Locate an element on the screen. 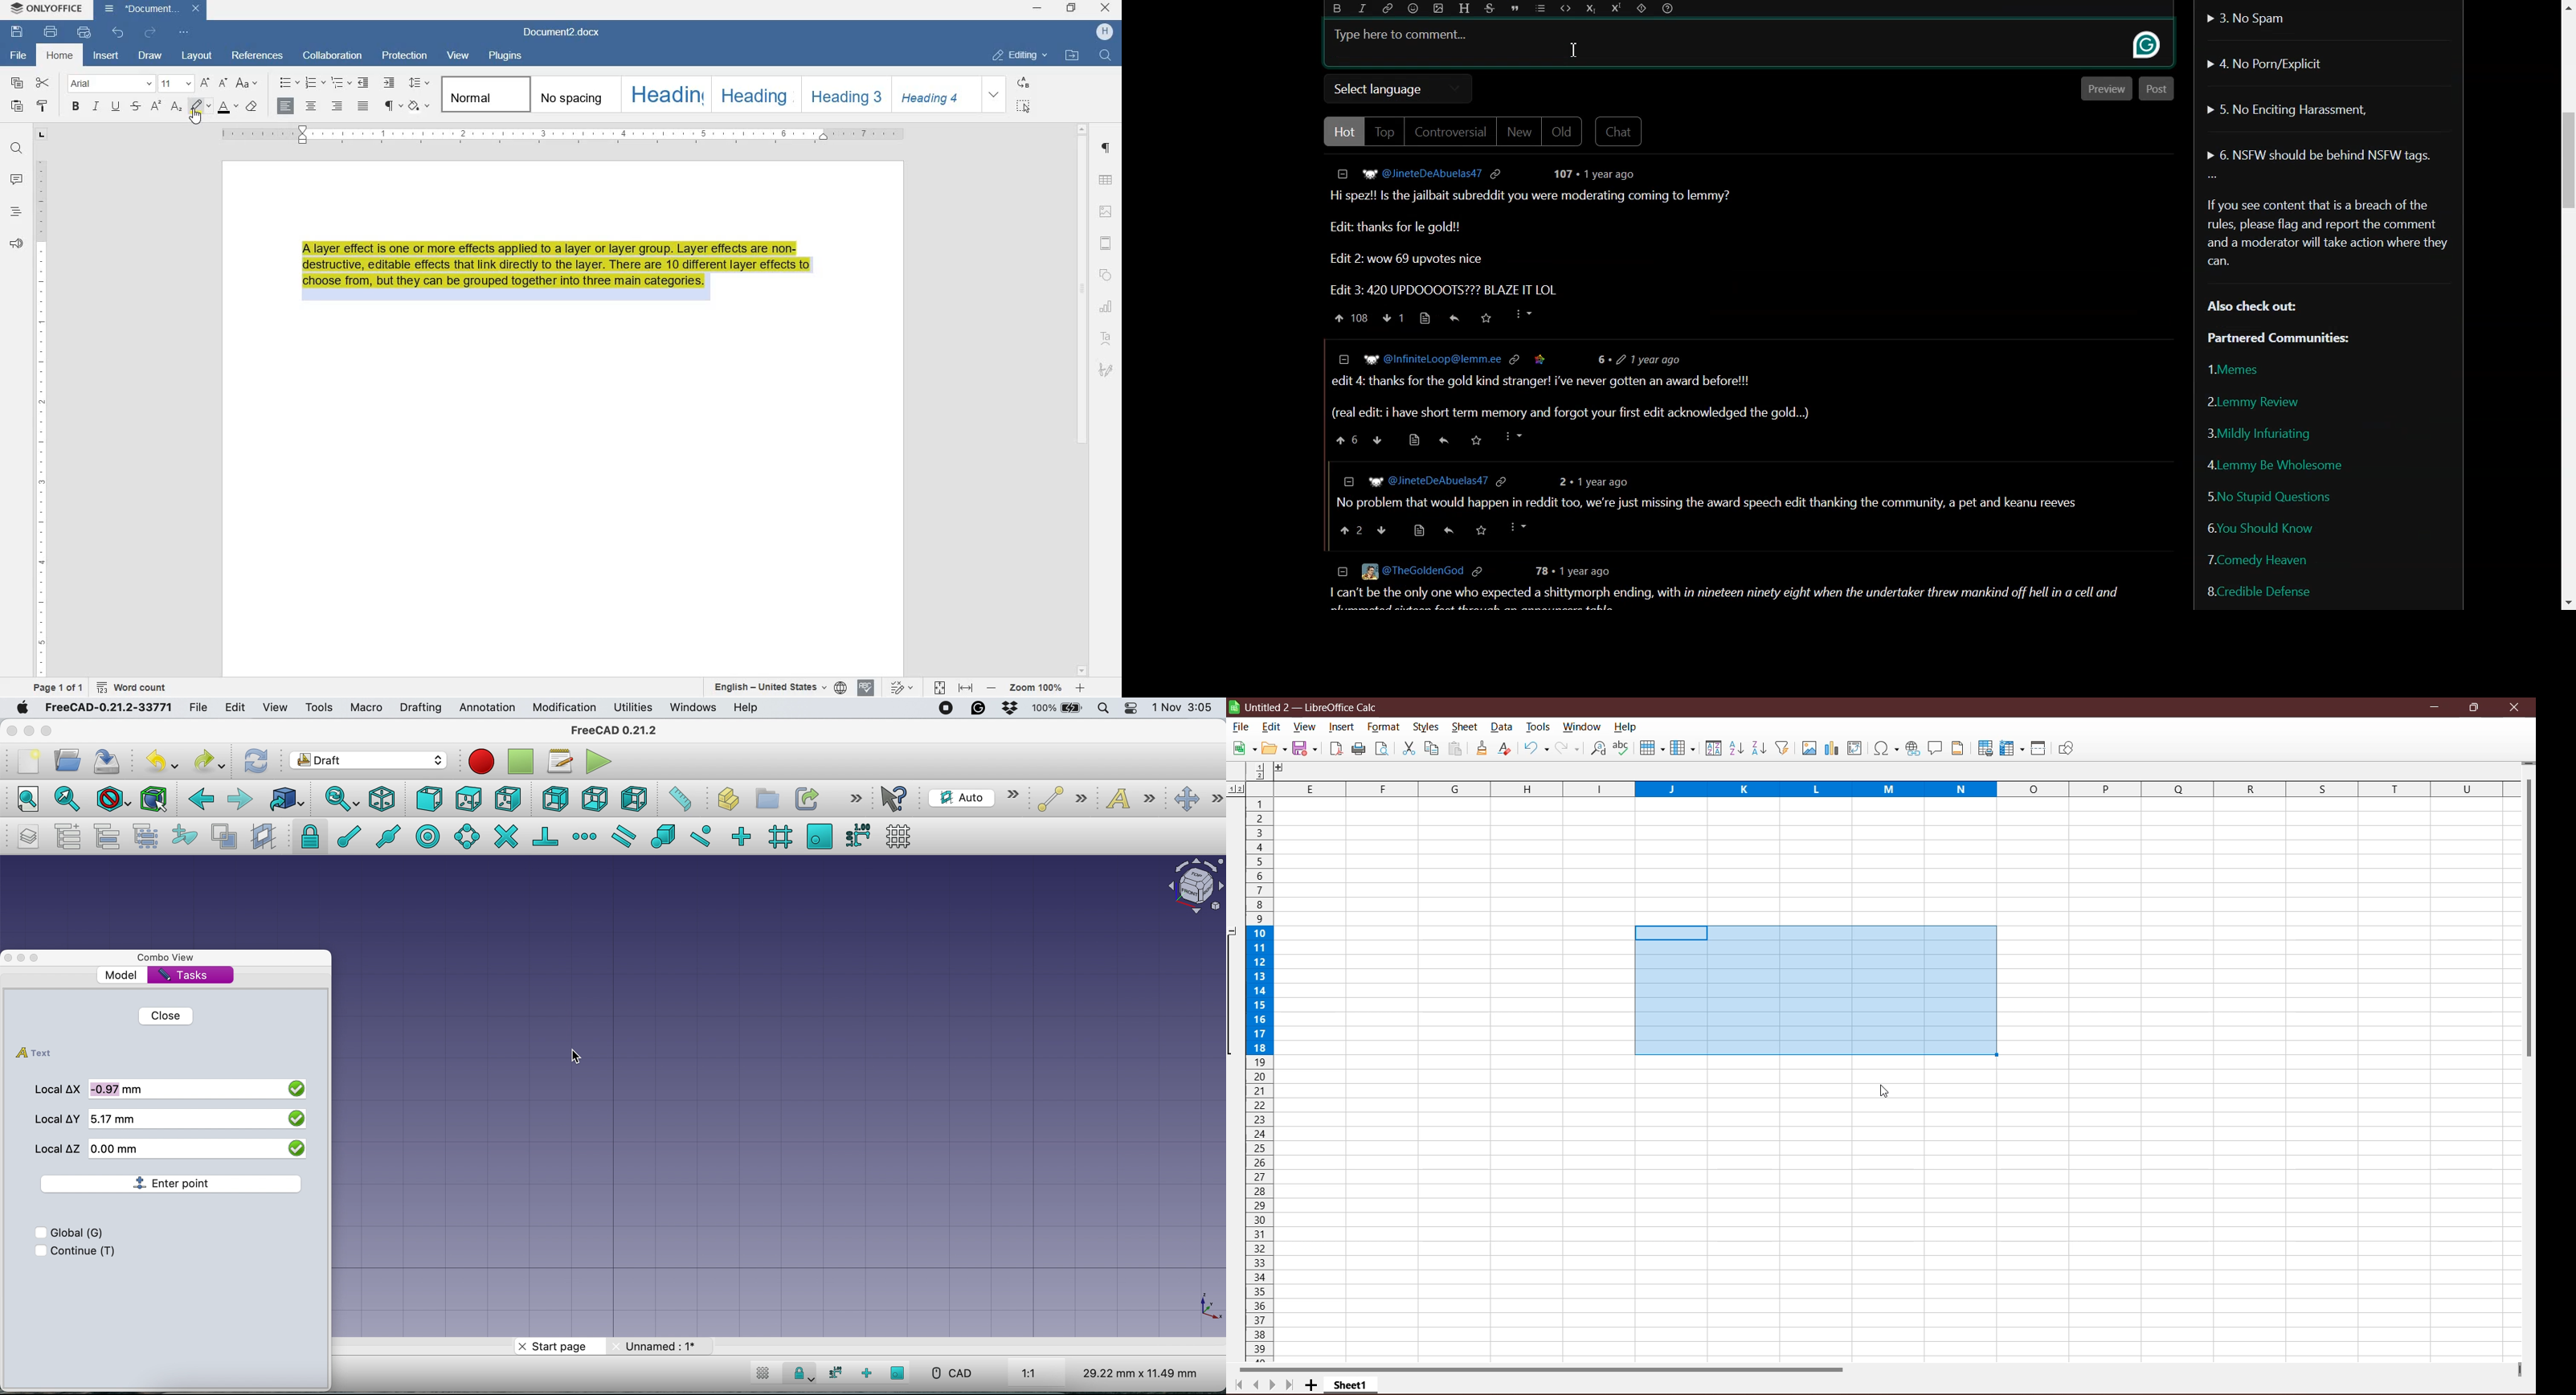 The height and width of the screenshot is (1400, 2576). (real edit: i have short term memory and forgot your first edit acknowledged the gold...) is located at coordinates (1573, 414).